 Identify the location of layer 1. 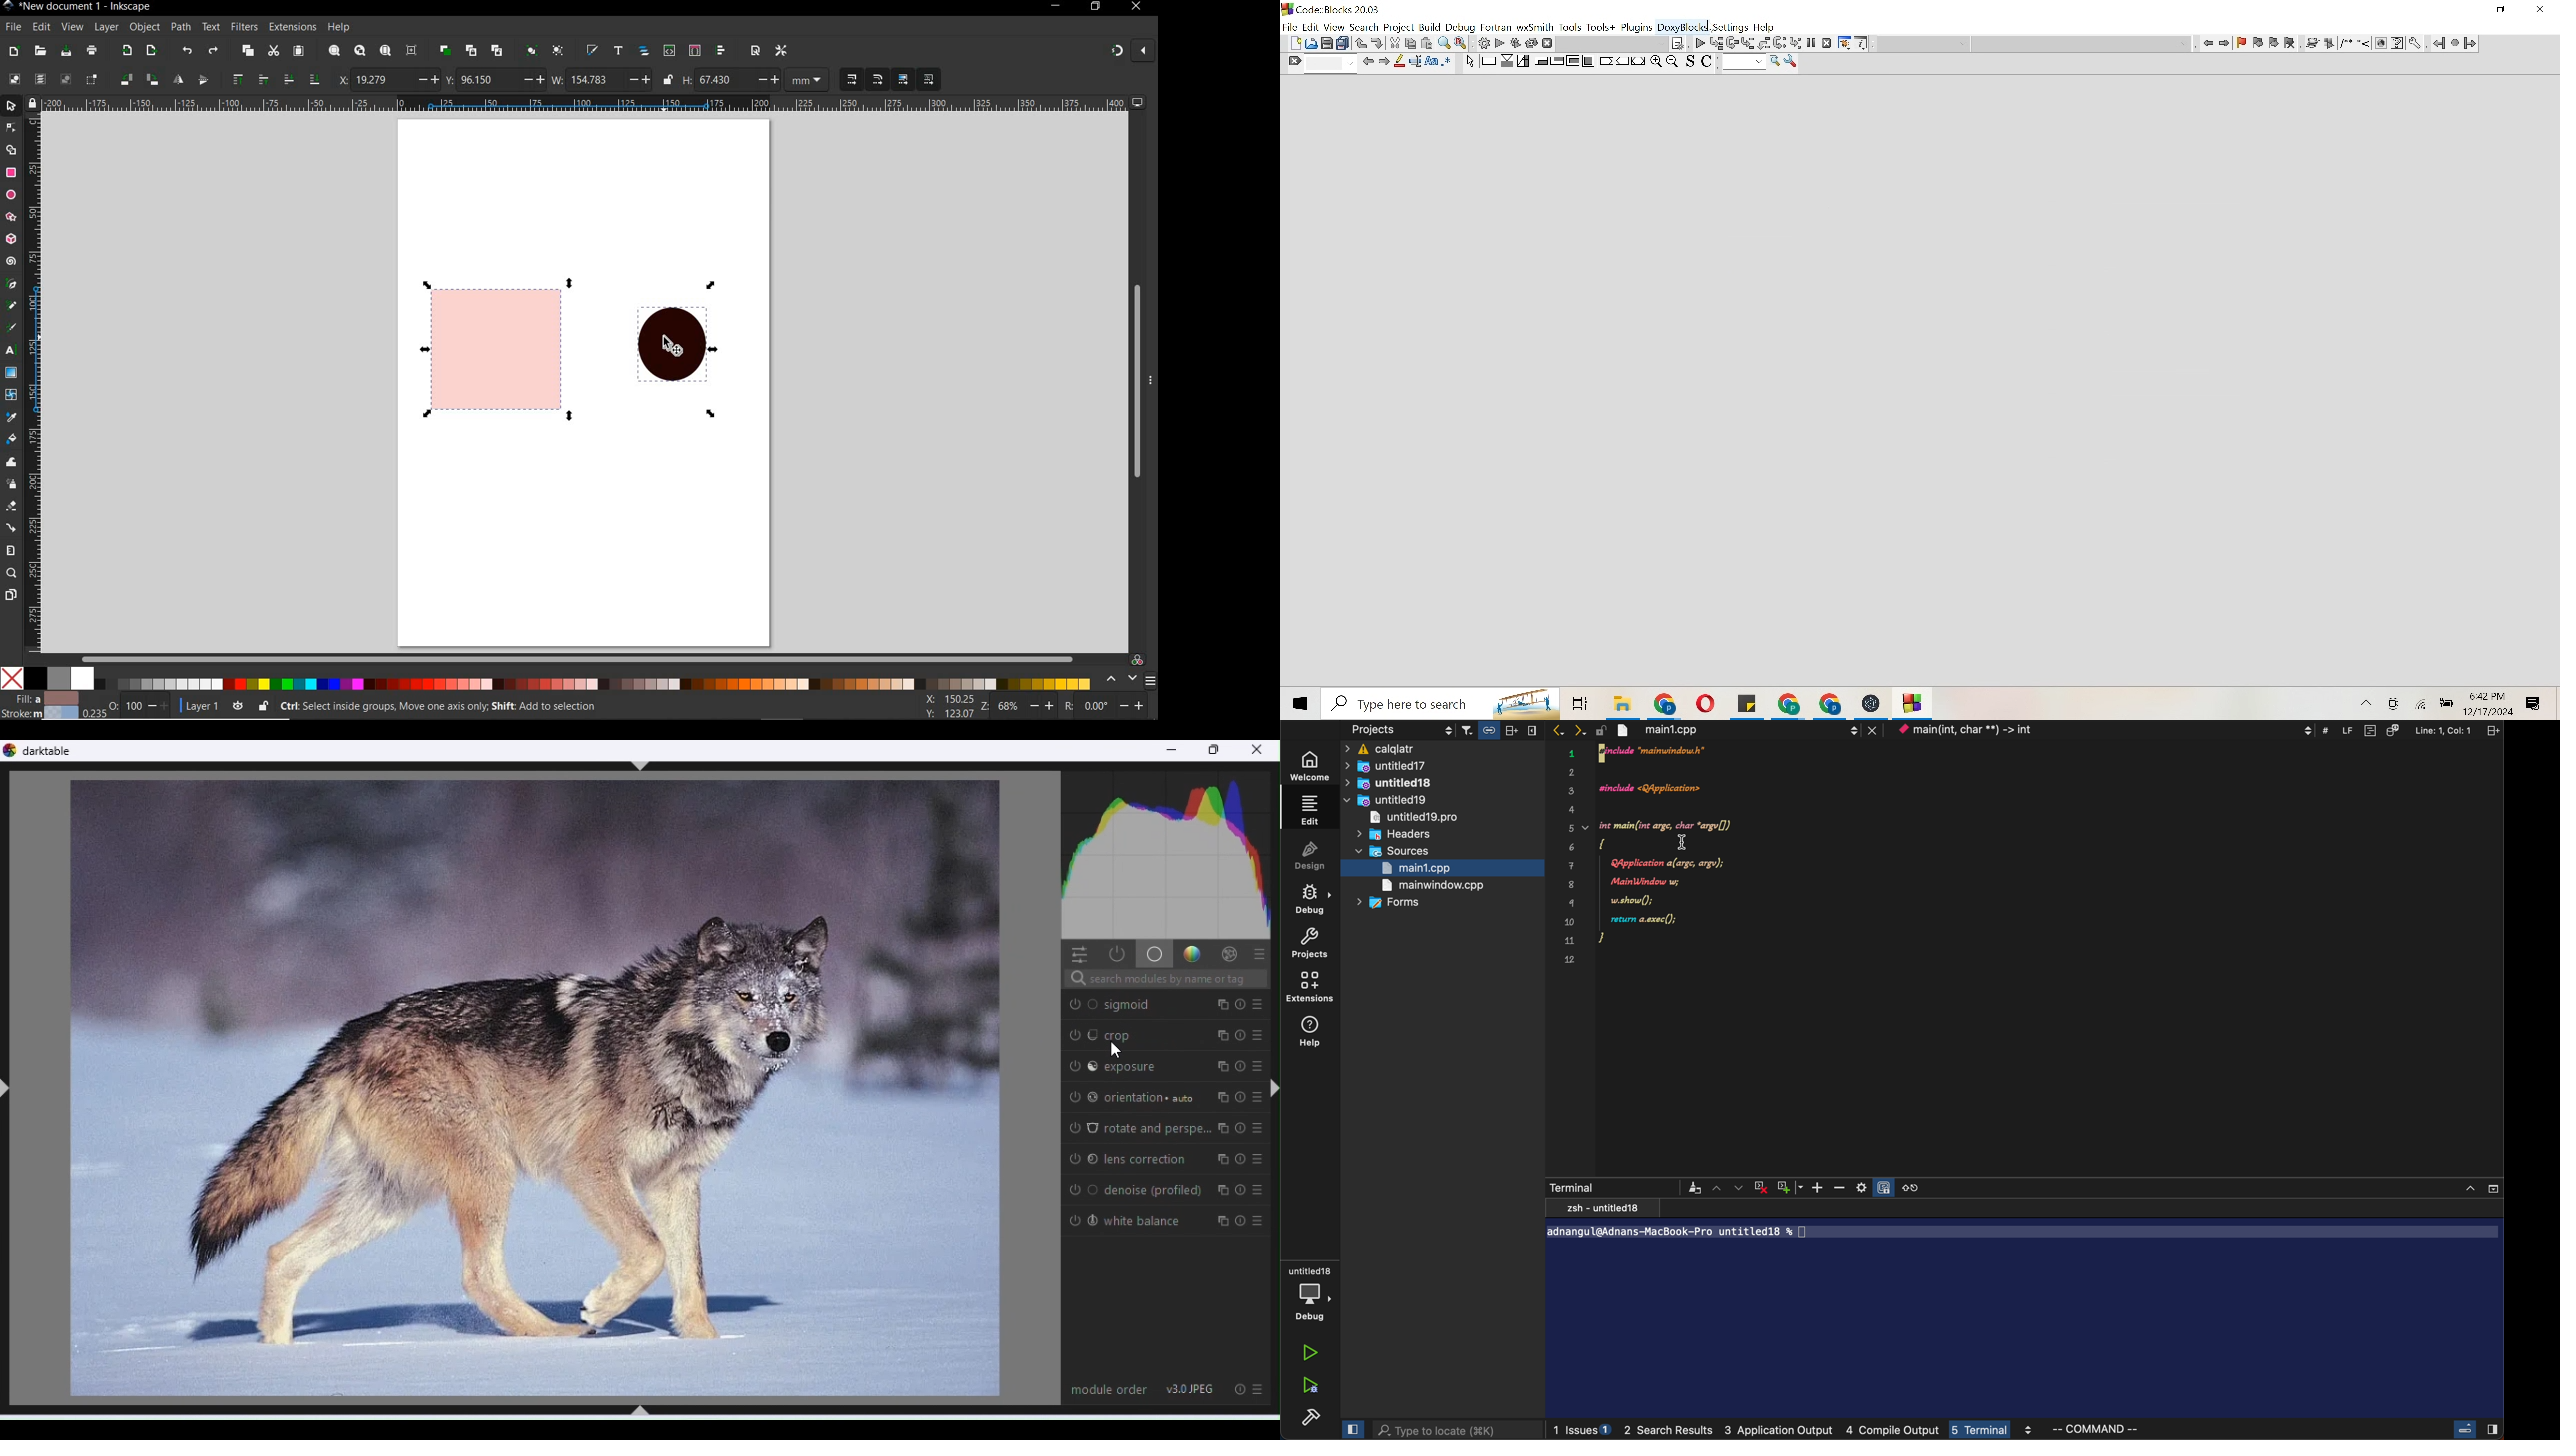
(213, 705).